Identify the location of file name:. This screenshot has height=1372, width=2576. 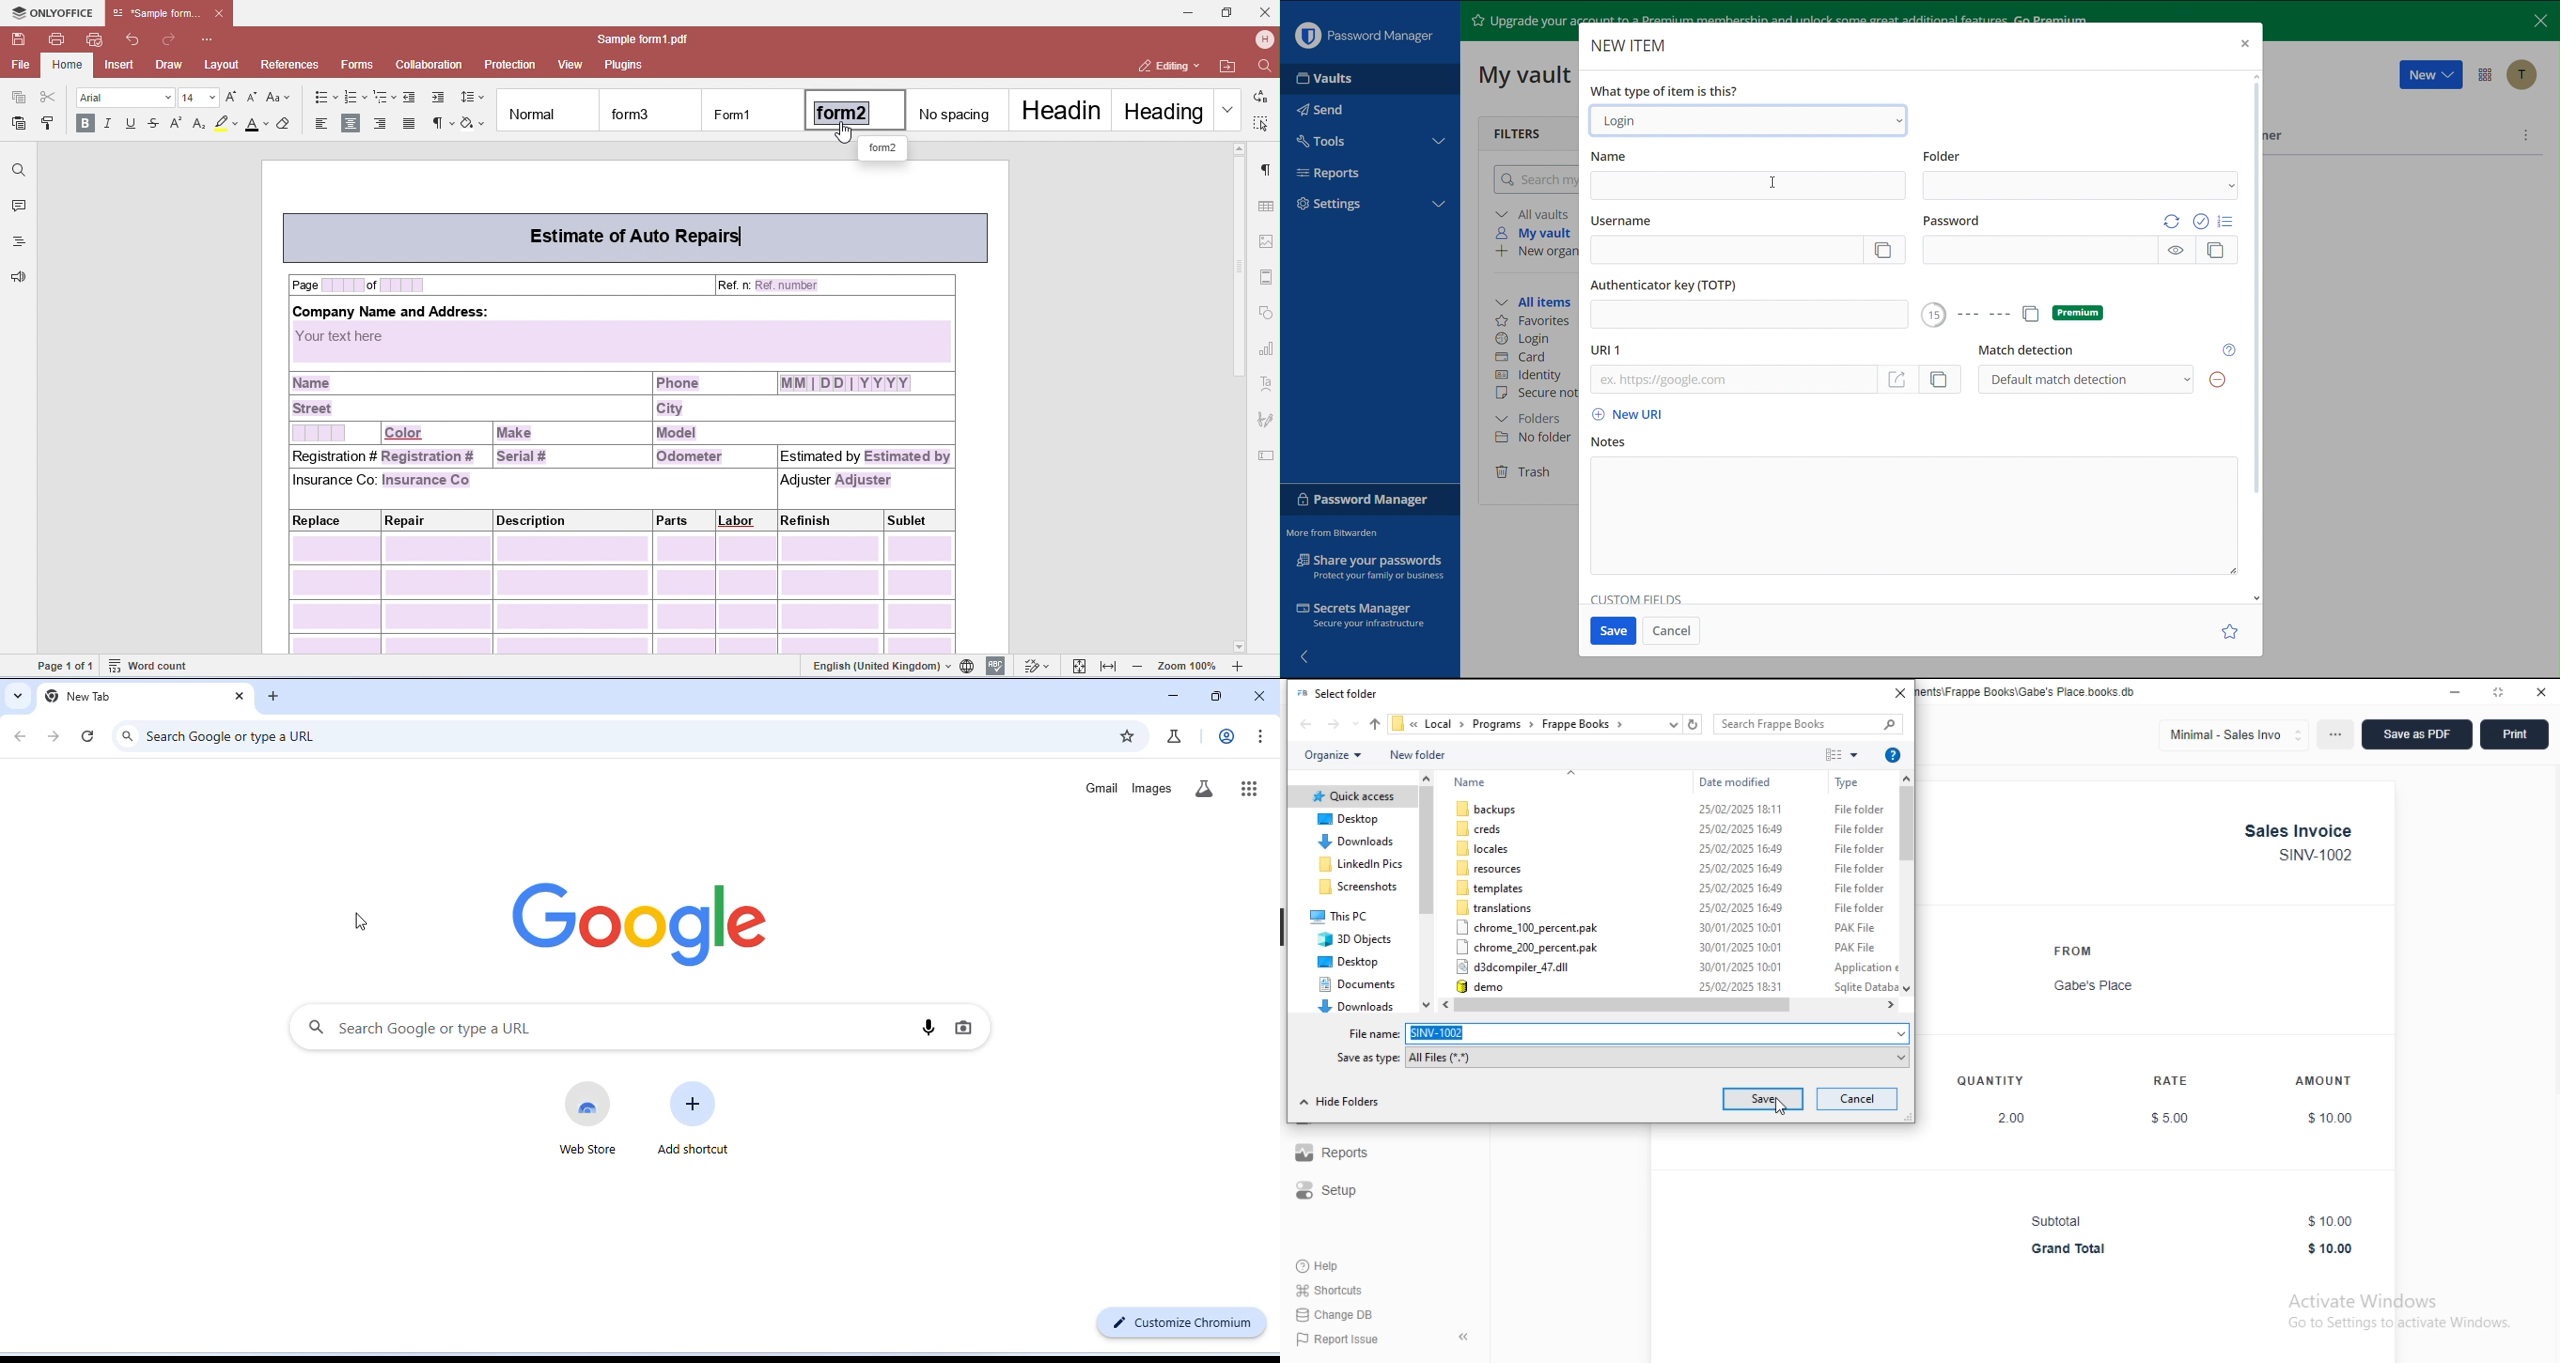
(1375, 1034).